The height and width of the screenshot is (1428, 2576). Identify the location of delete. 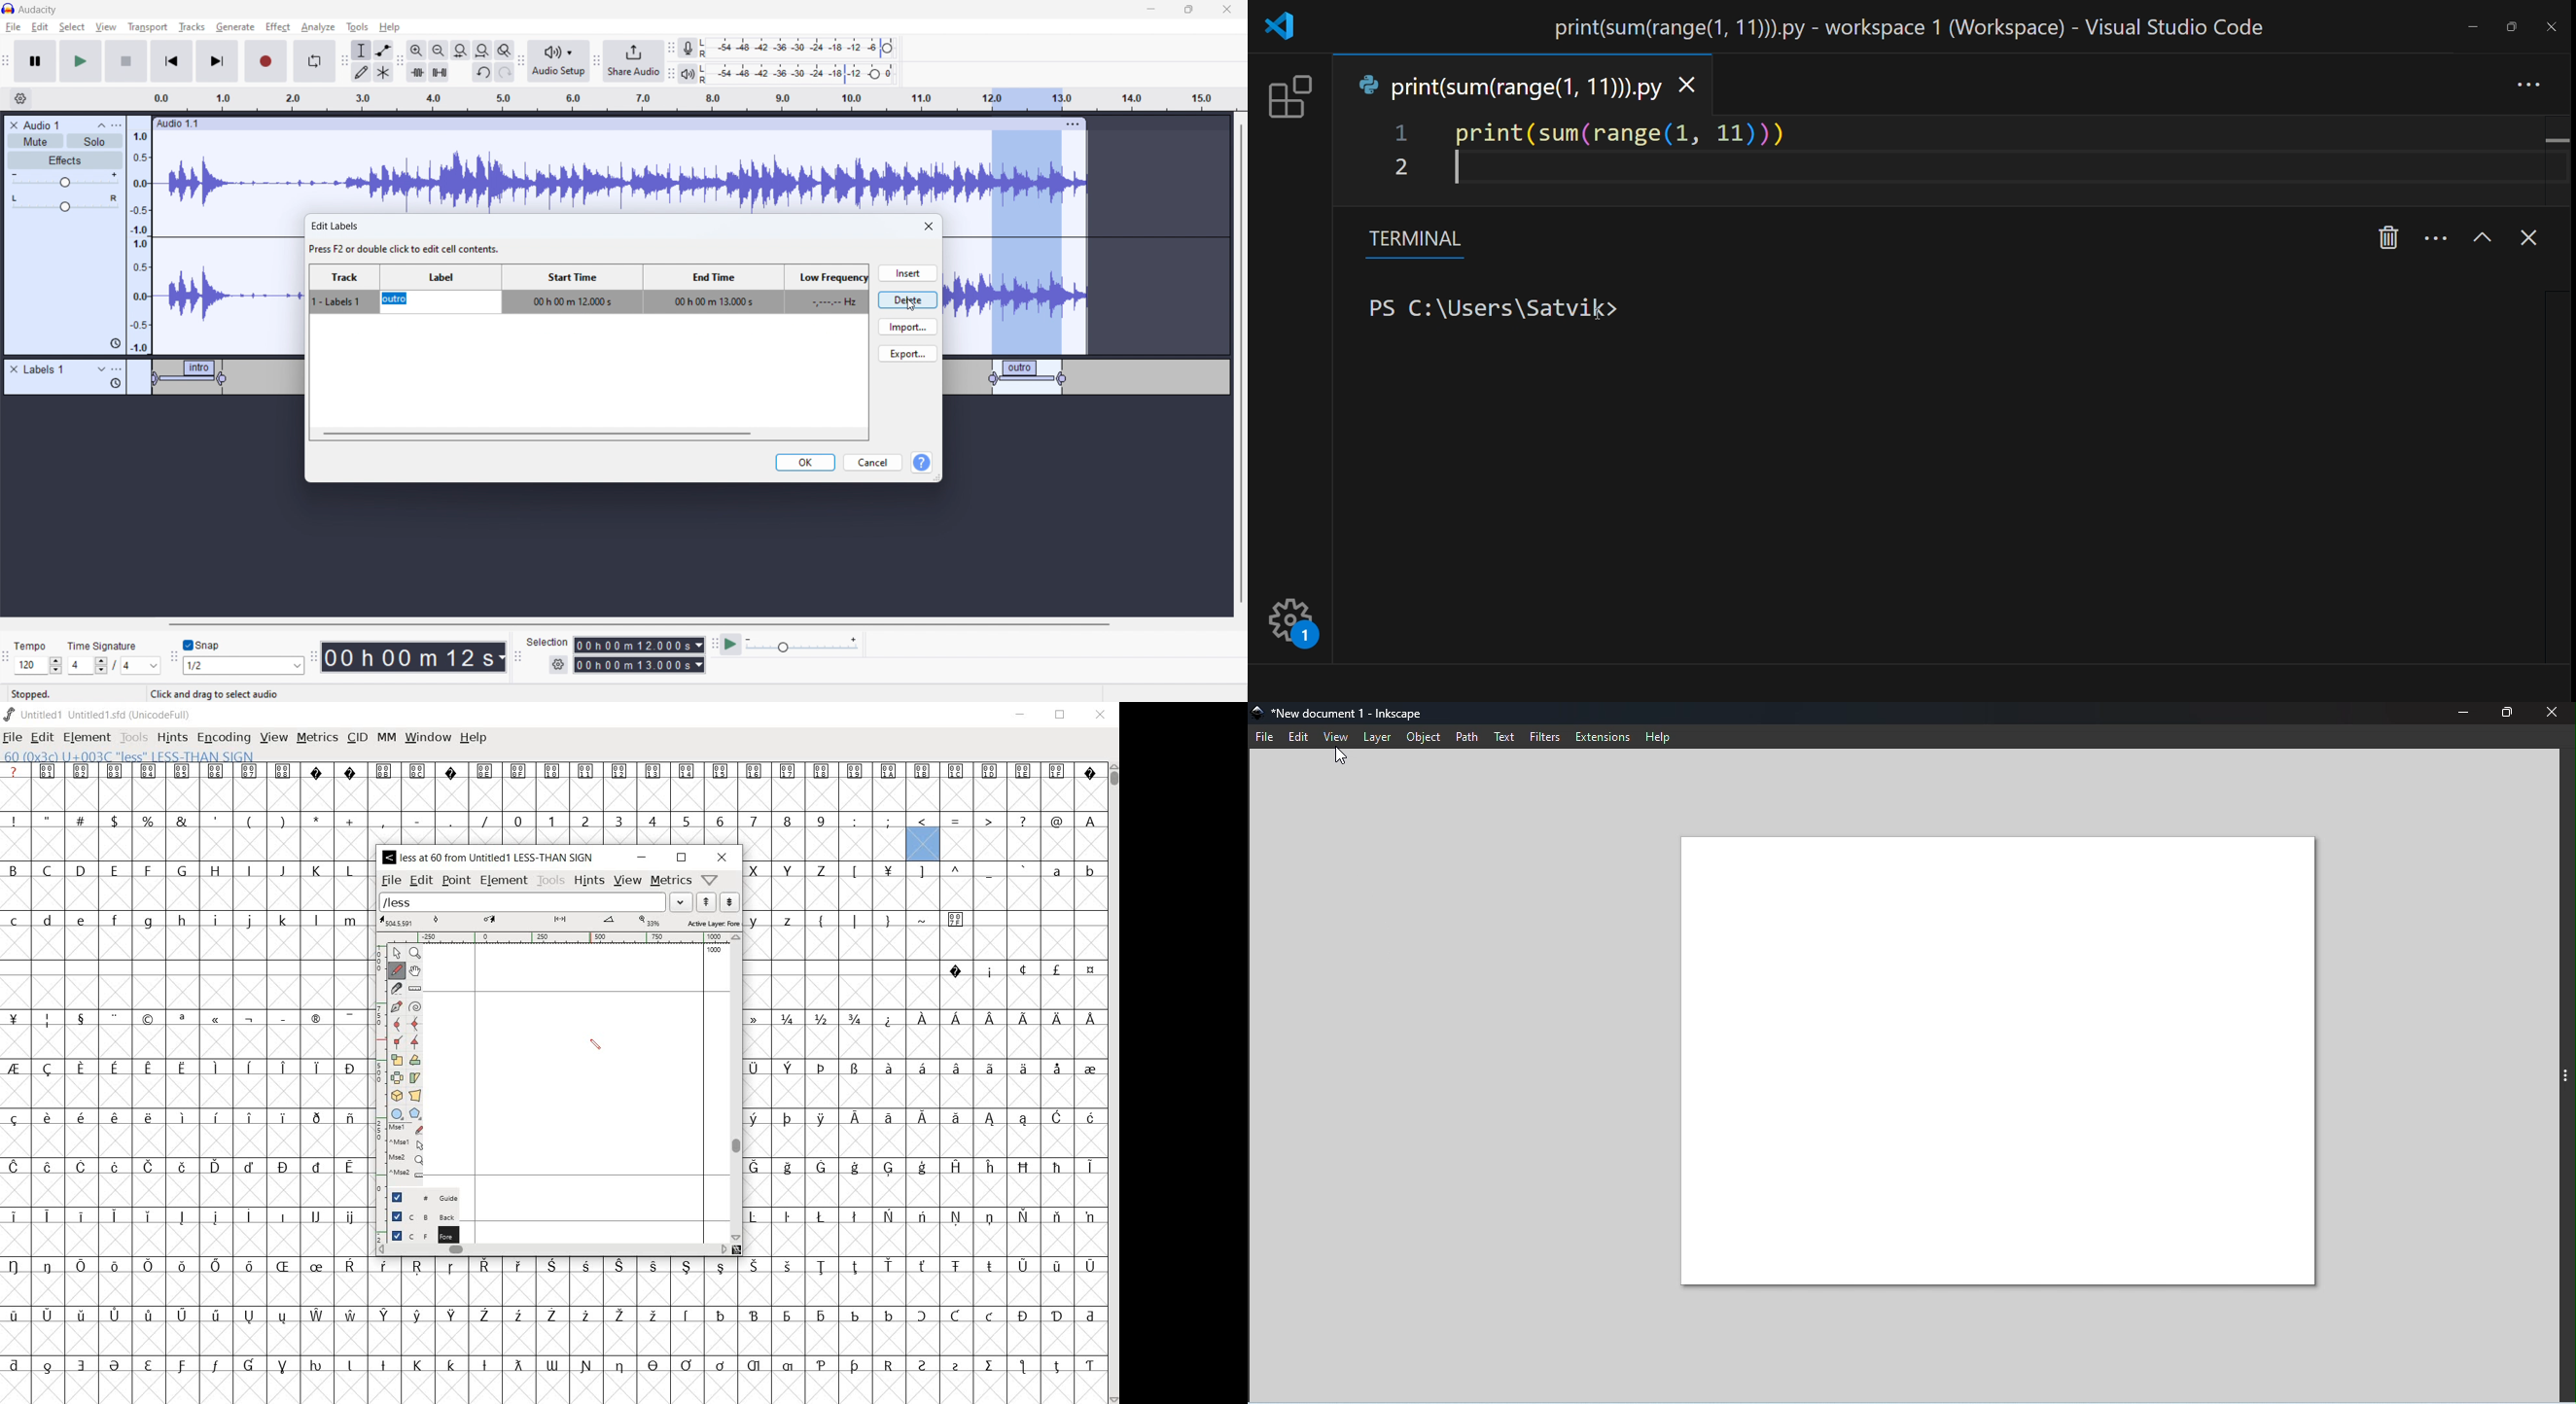
(908, 299).